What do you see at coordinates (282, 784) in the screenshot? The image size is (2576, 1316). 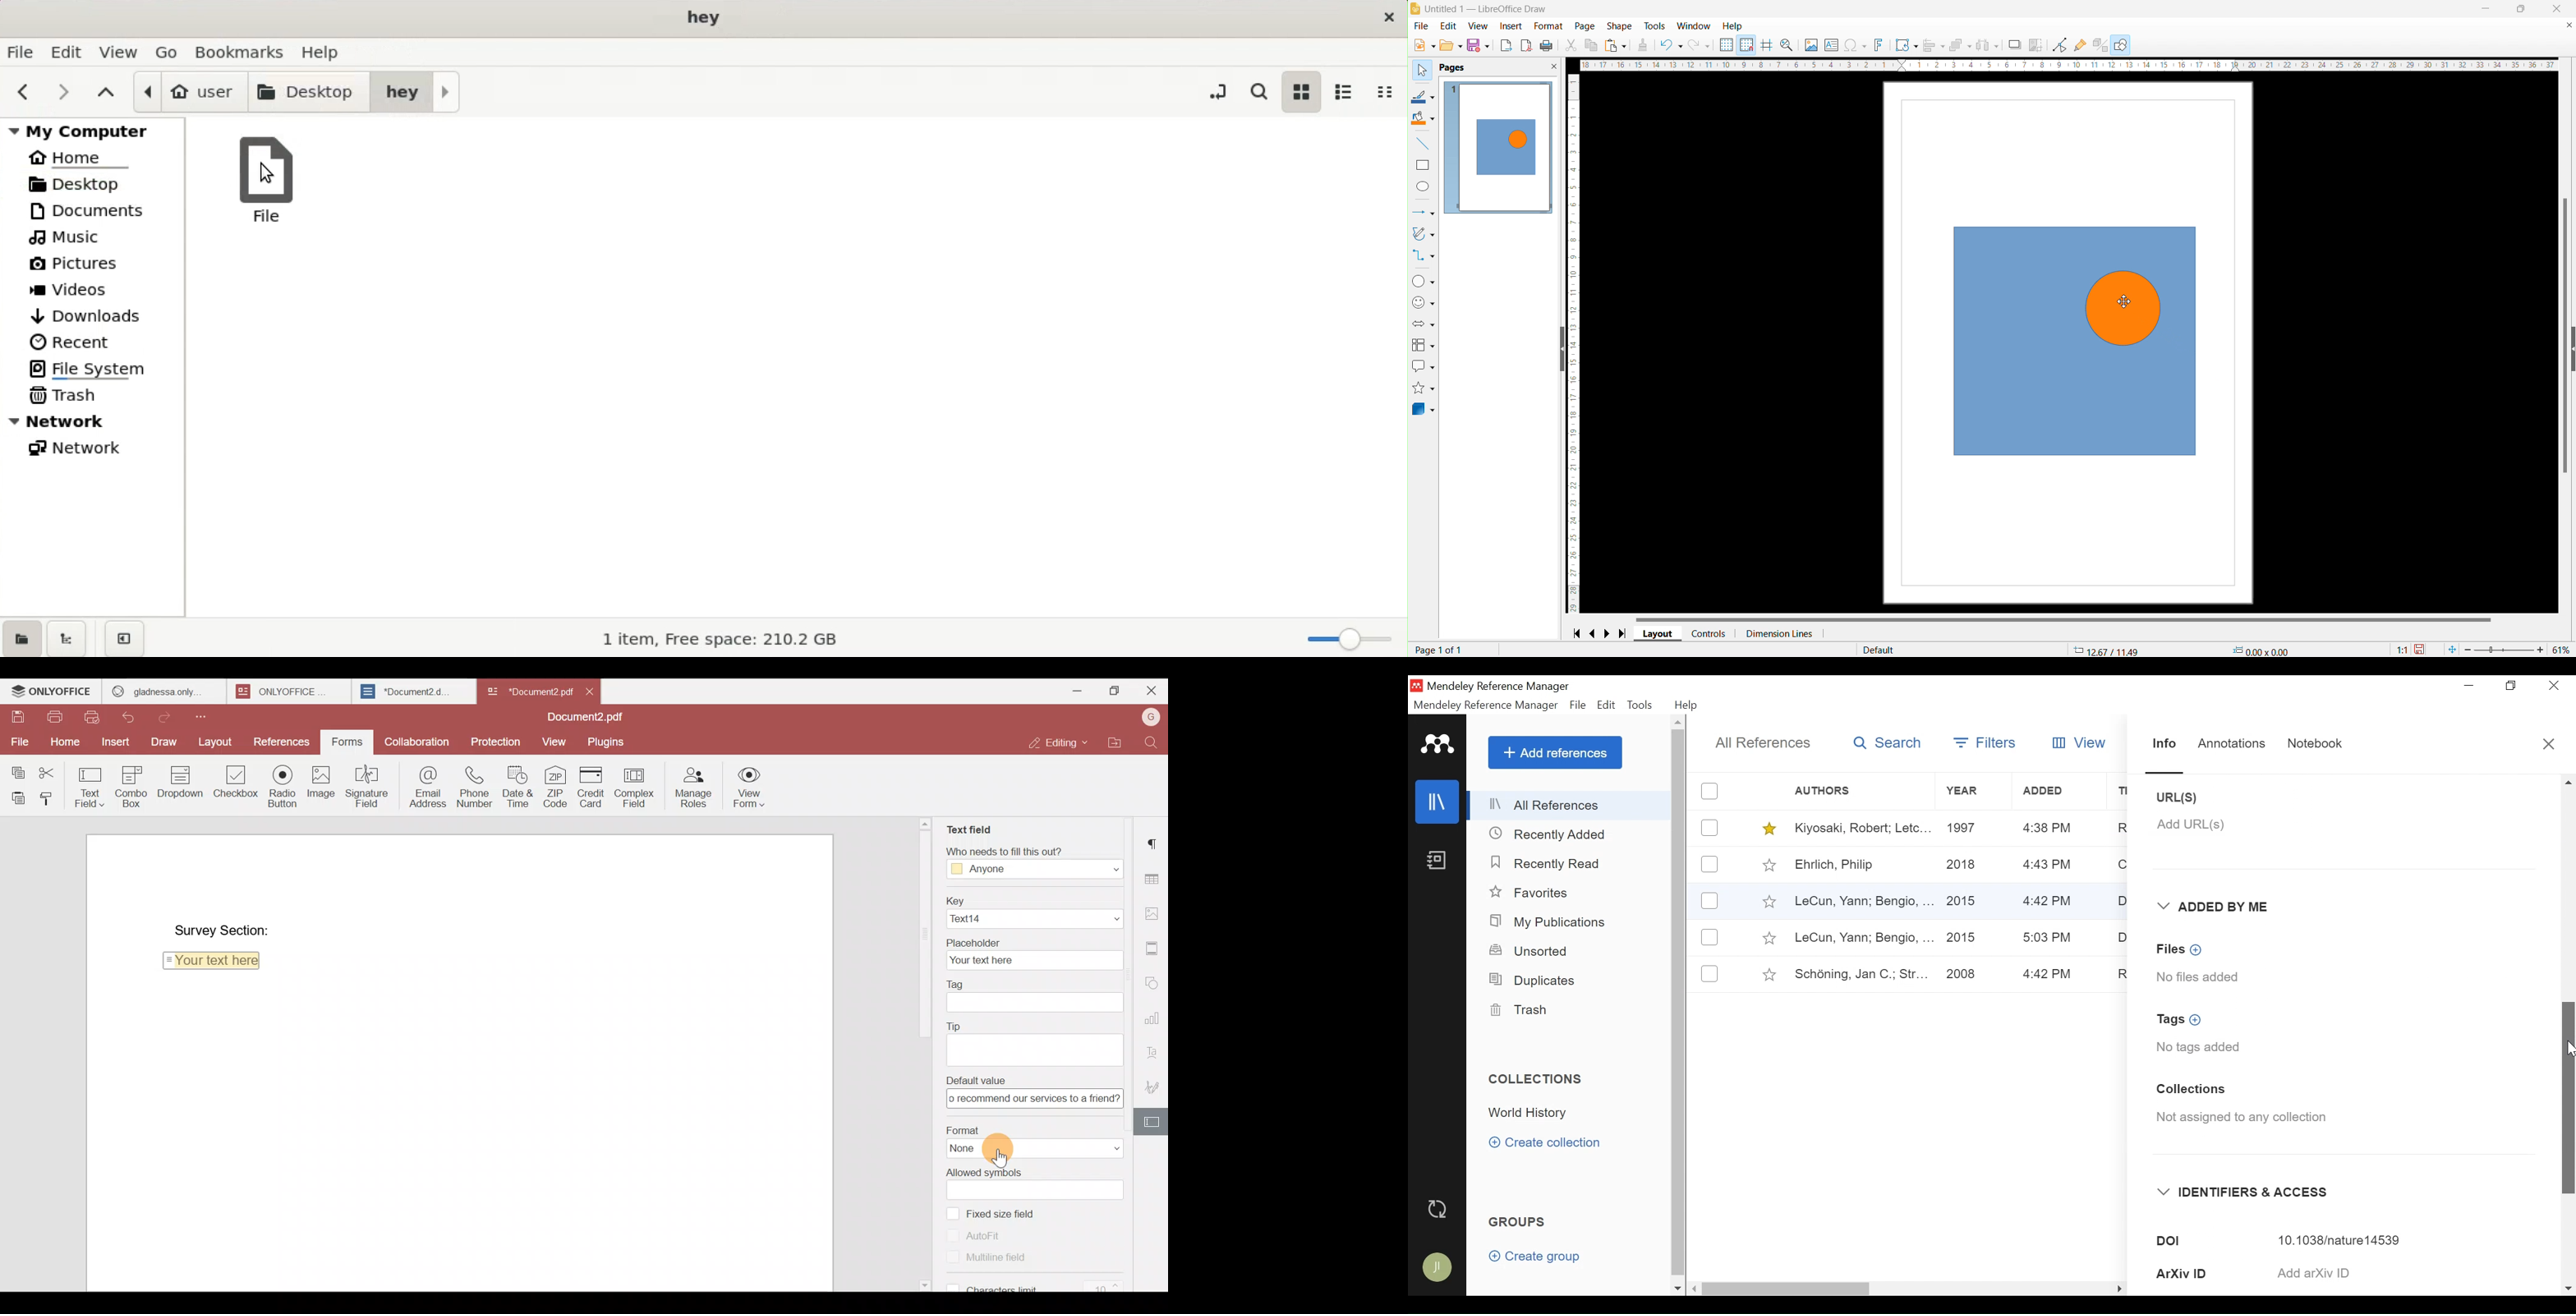 I see `Radio` at bounding box center [282, 784].